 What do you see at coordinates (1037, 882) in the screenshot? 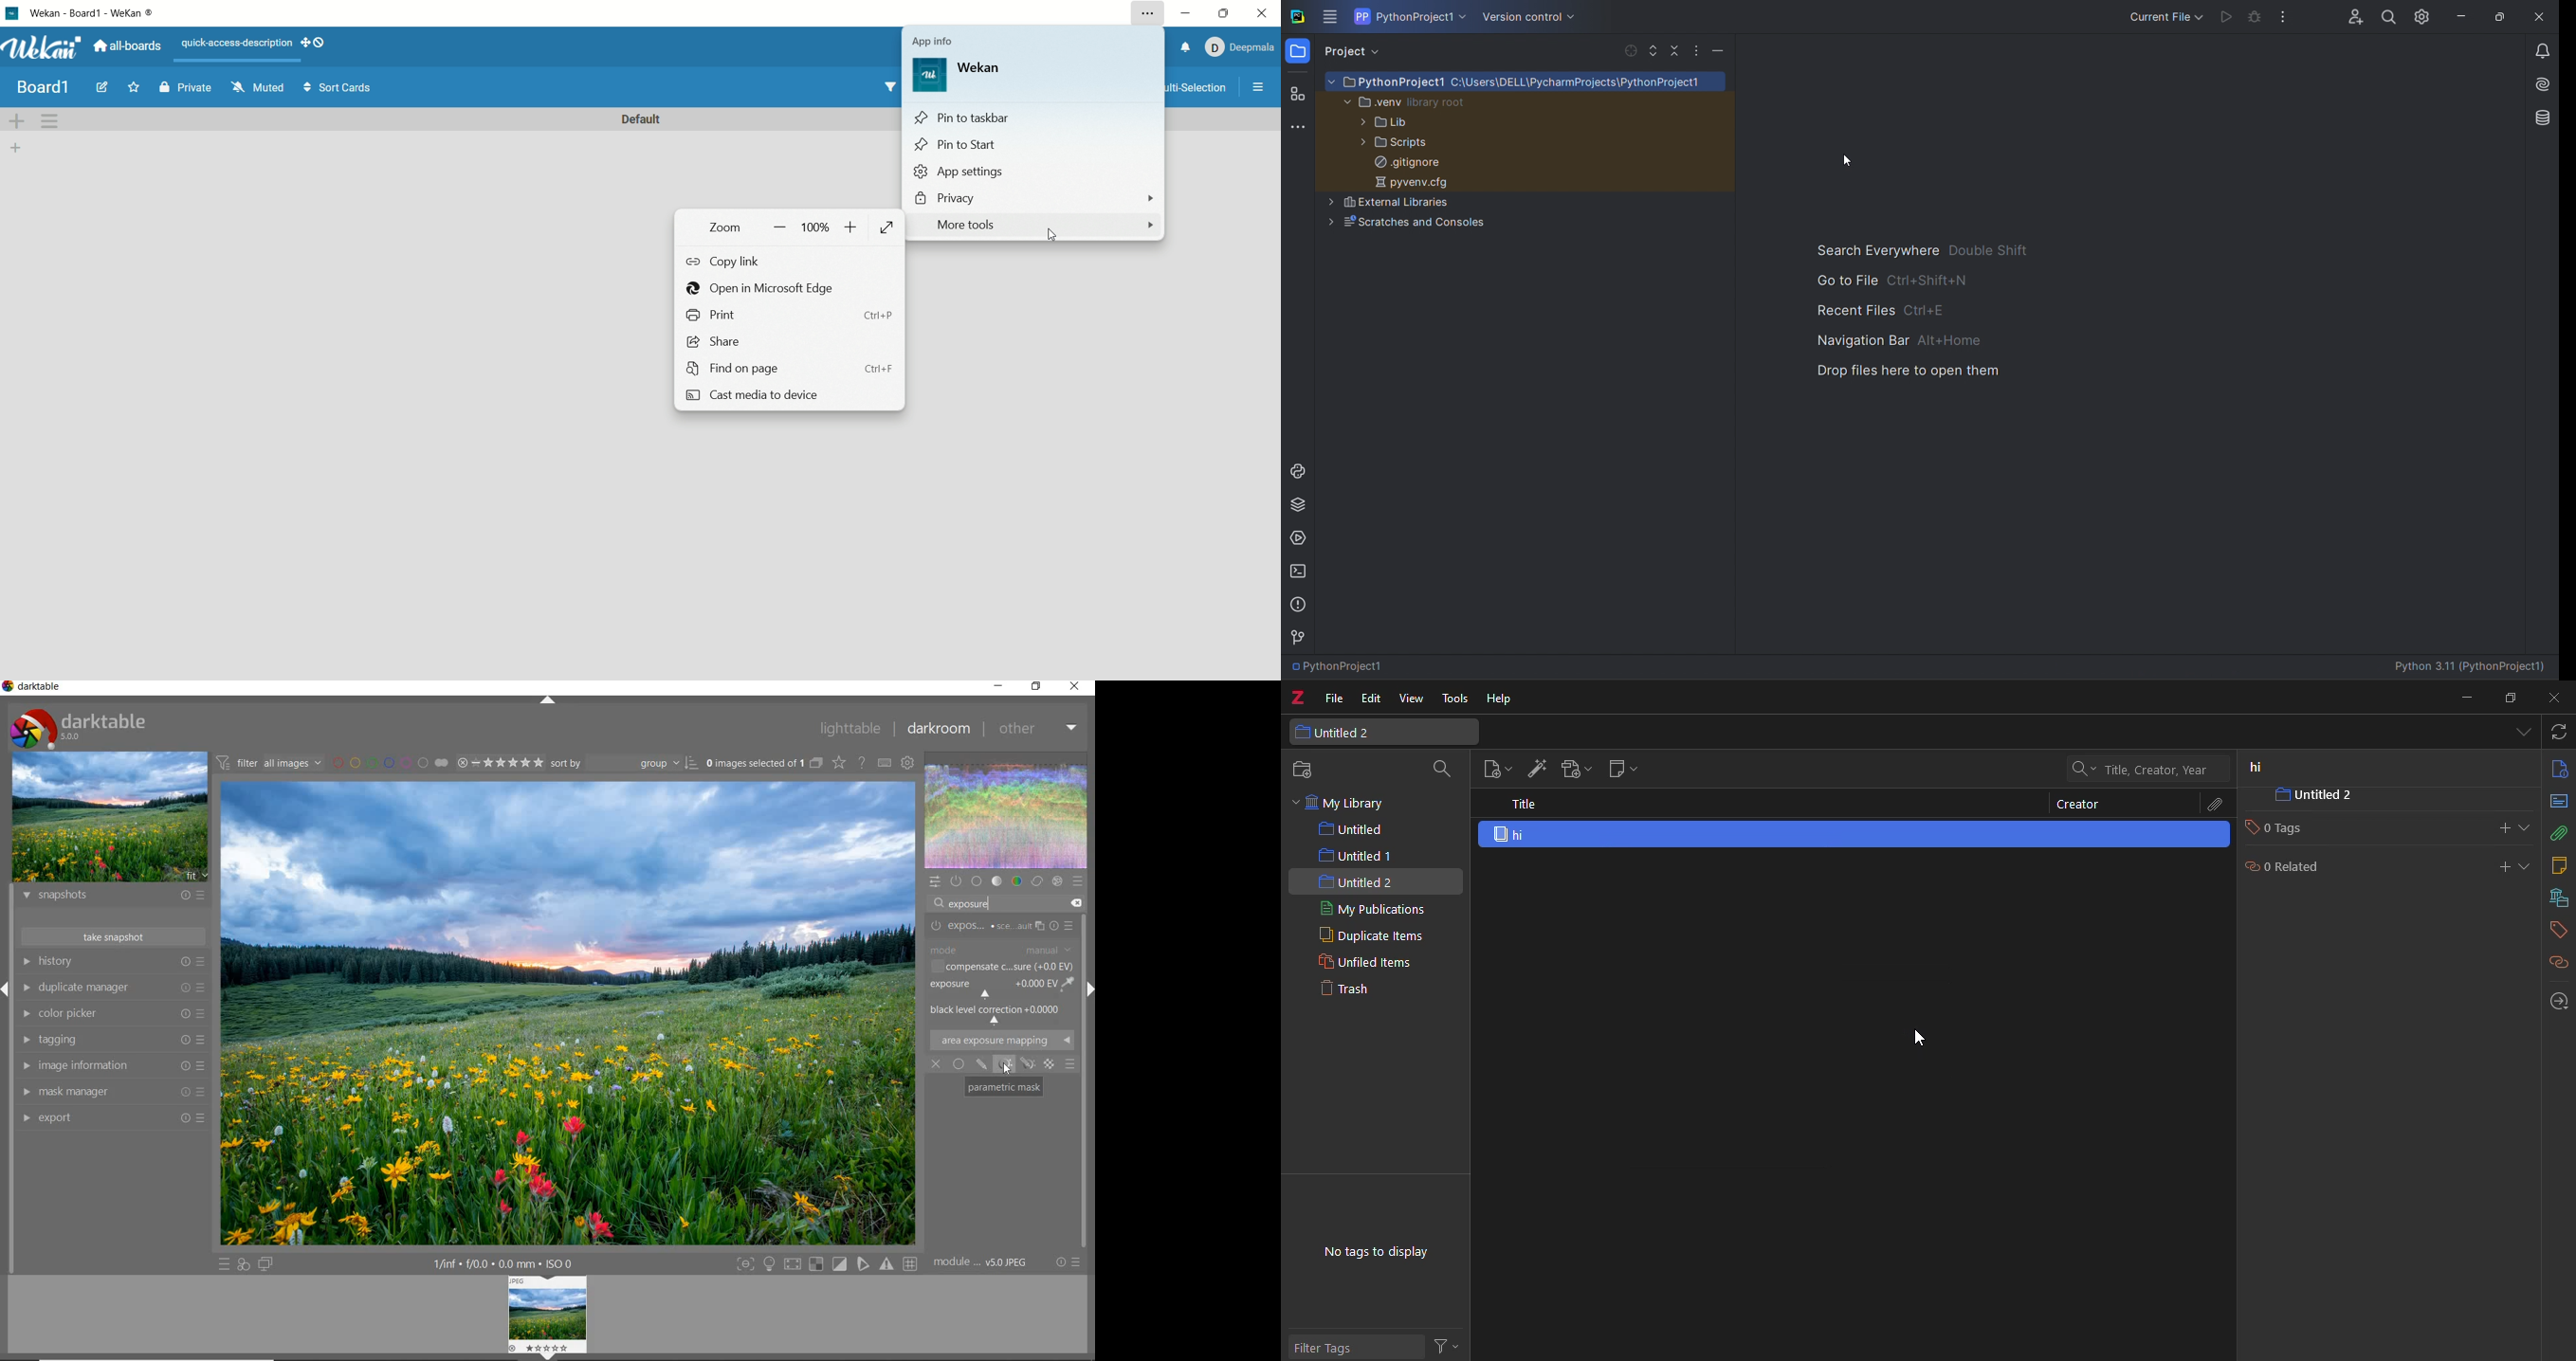
I see `correct` at bounding box center [1037, 882].